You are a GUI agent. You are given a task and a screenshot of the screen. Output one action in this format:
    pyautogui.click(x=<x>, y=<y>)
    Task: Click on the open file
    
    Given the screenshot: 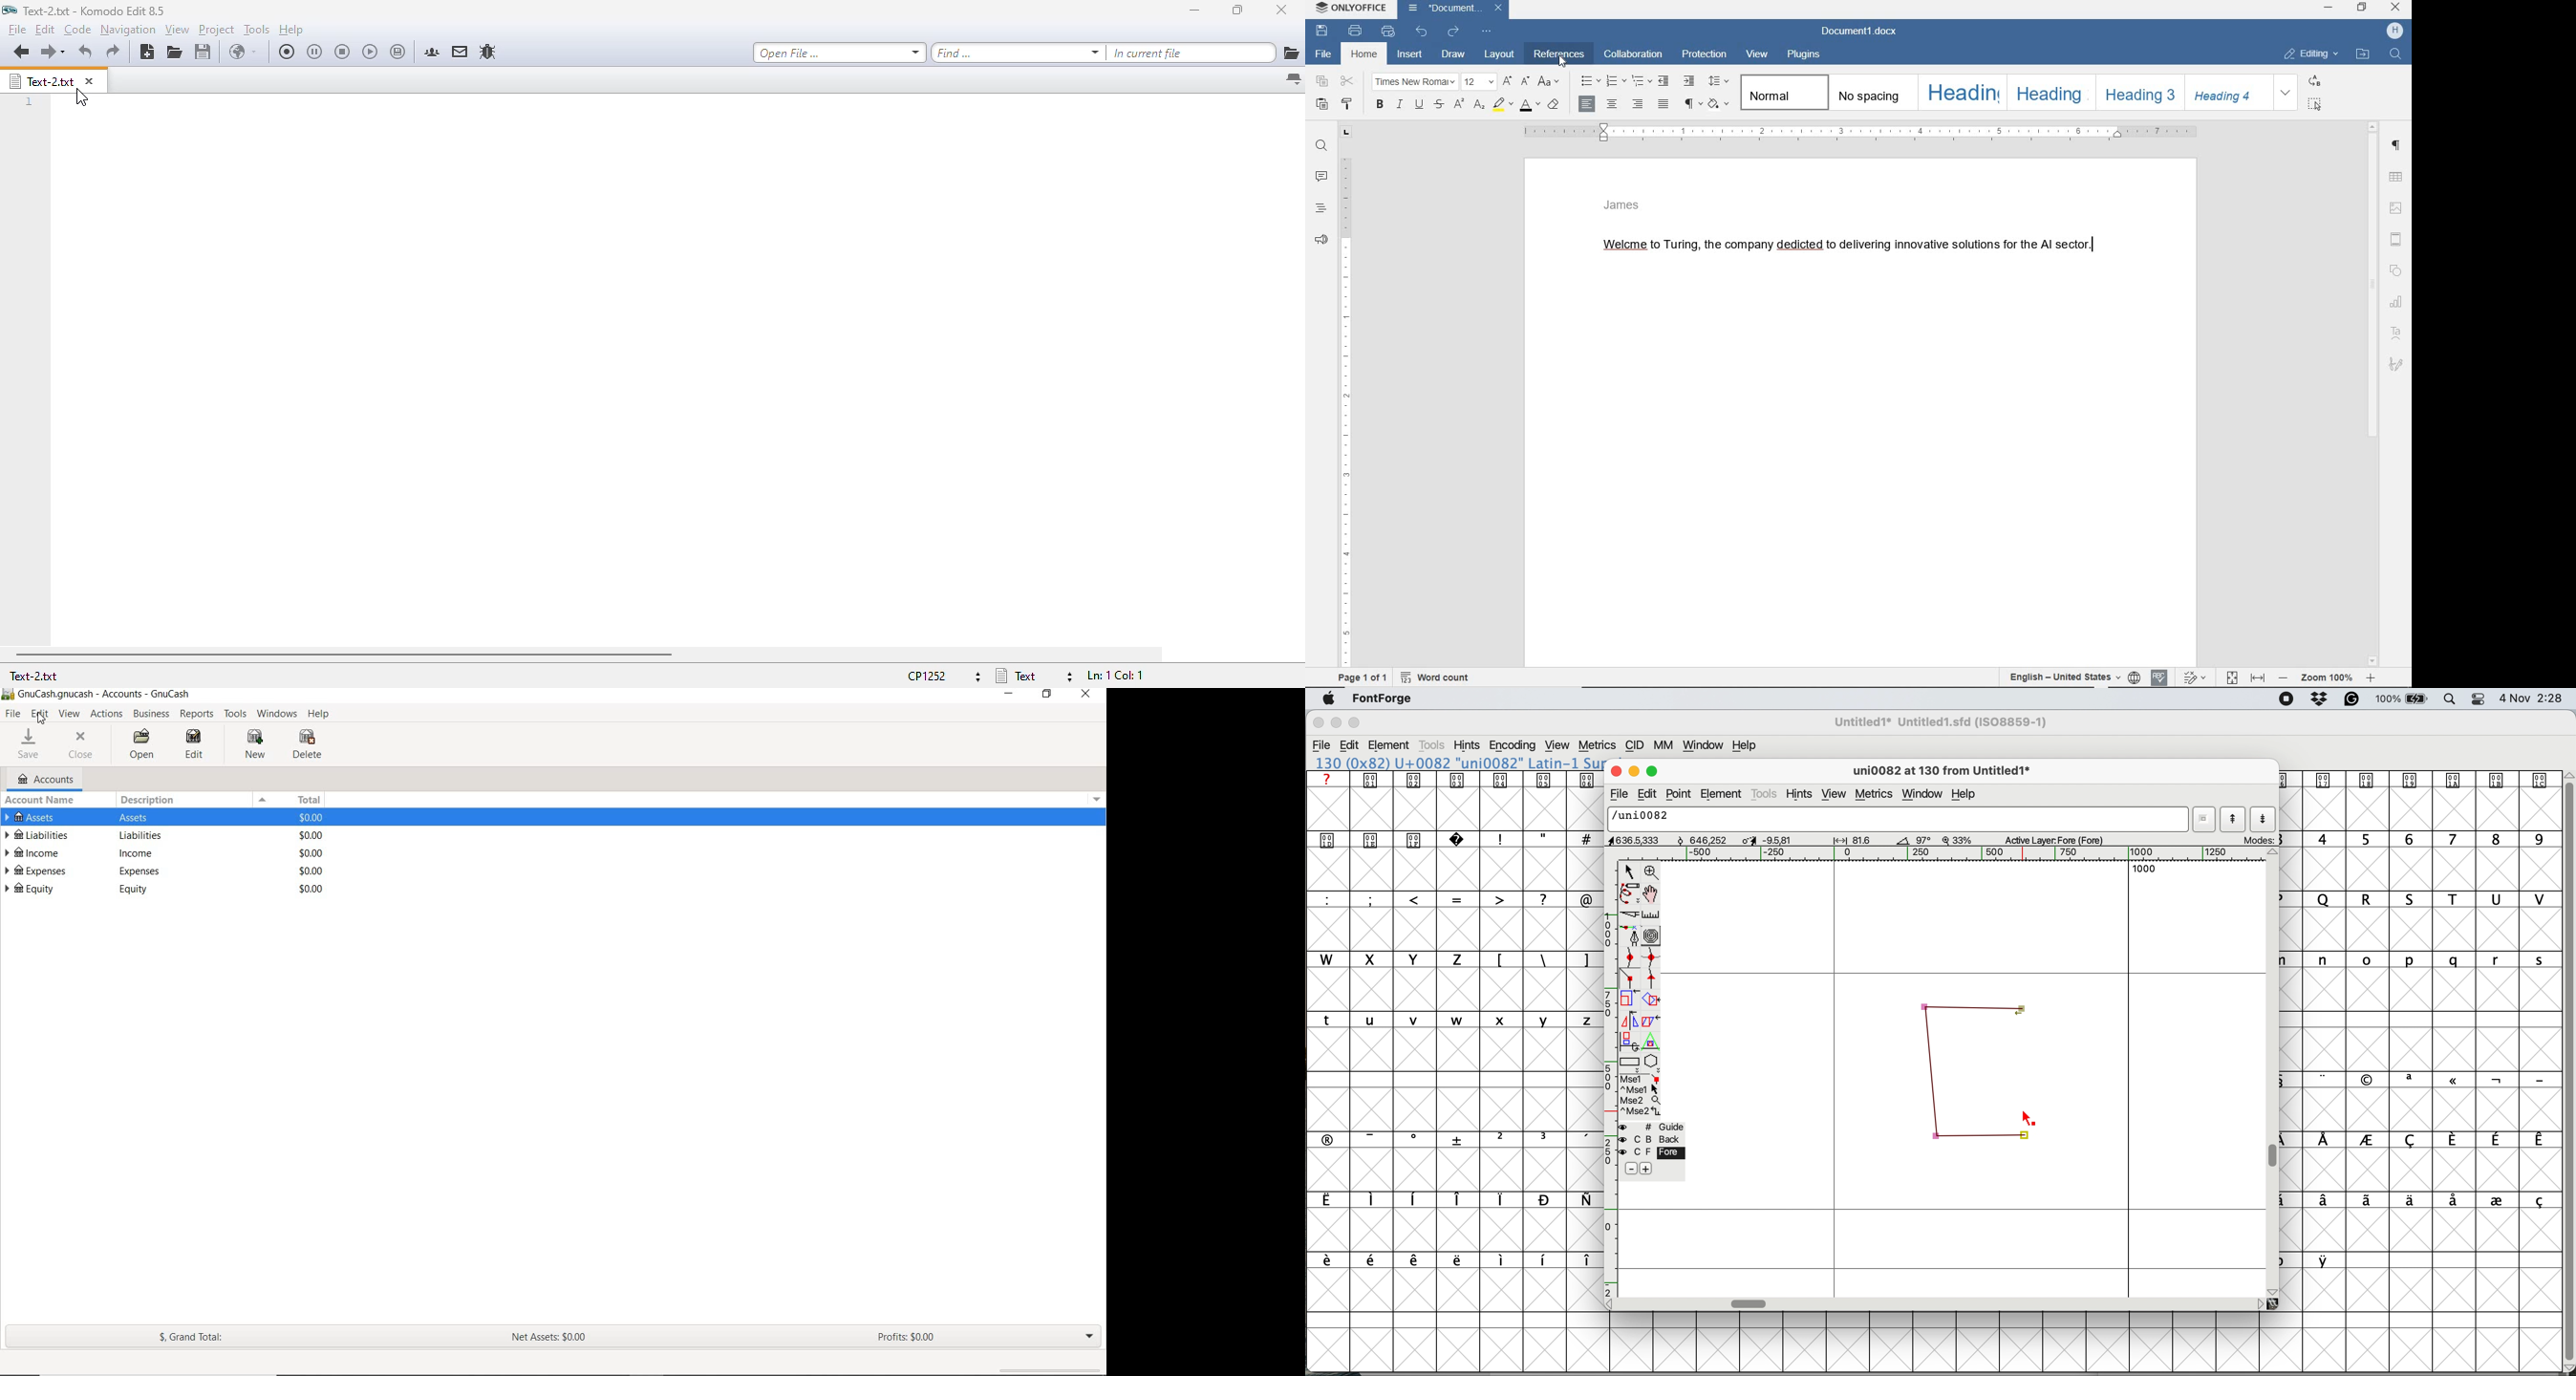 What is the action you would take?
    pyautogui.click(x=840, y=53)
    